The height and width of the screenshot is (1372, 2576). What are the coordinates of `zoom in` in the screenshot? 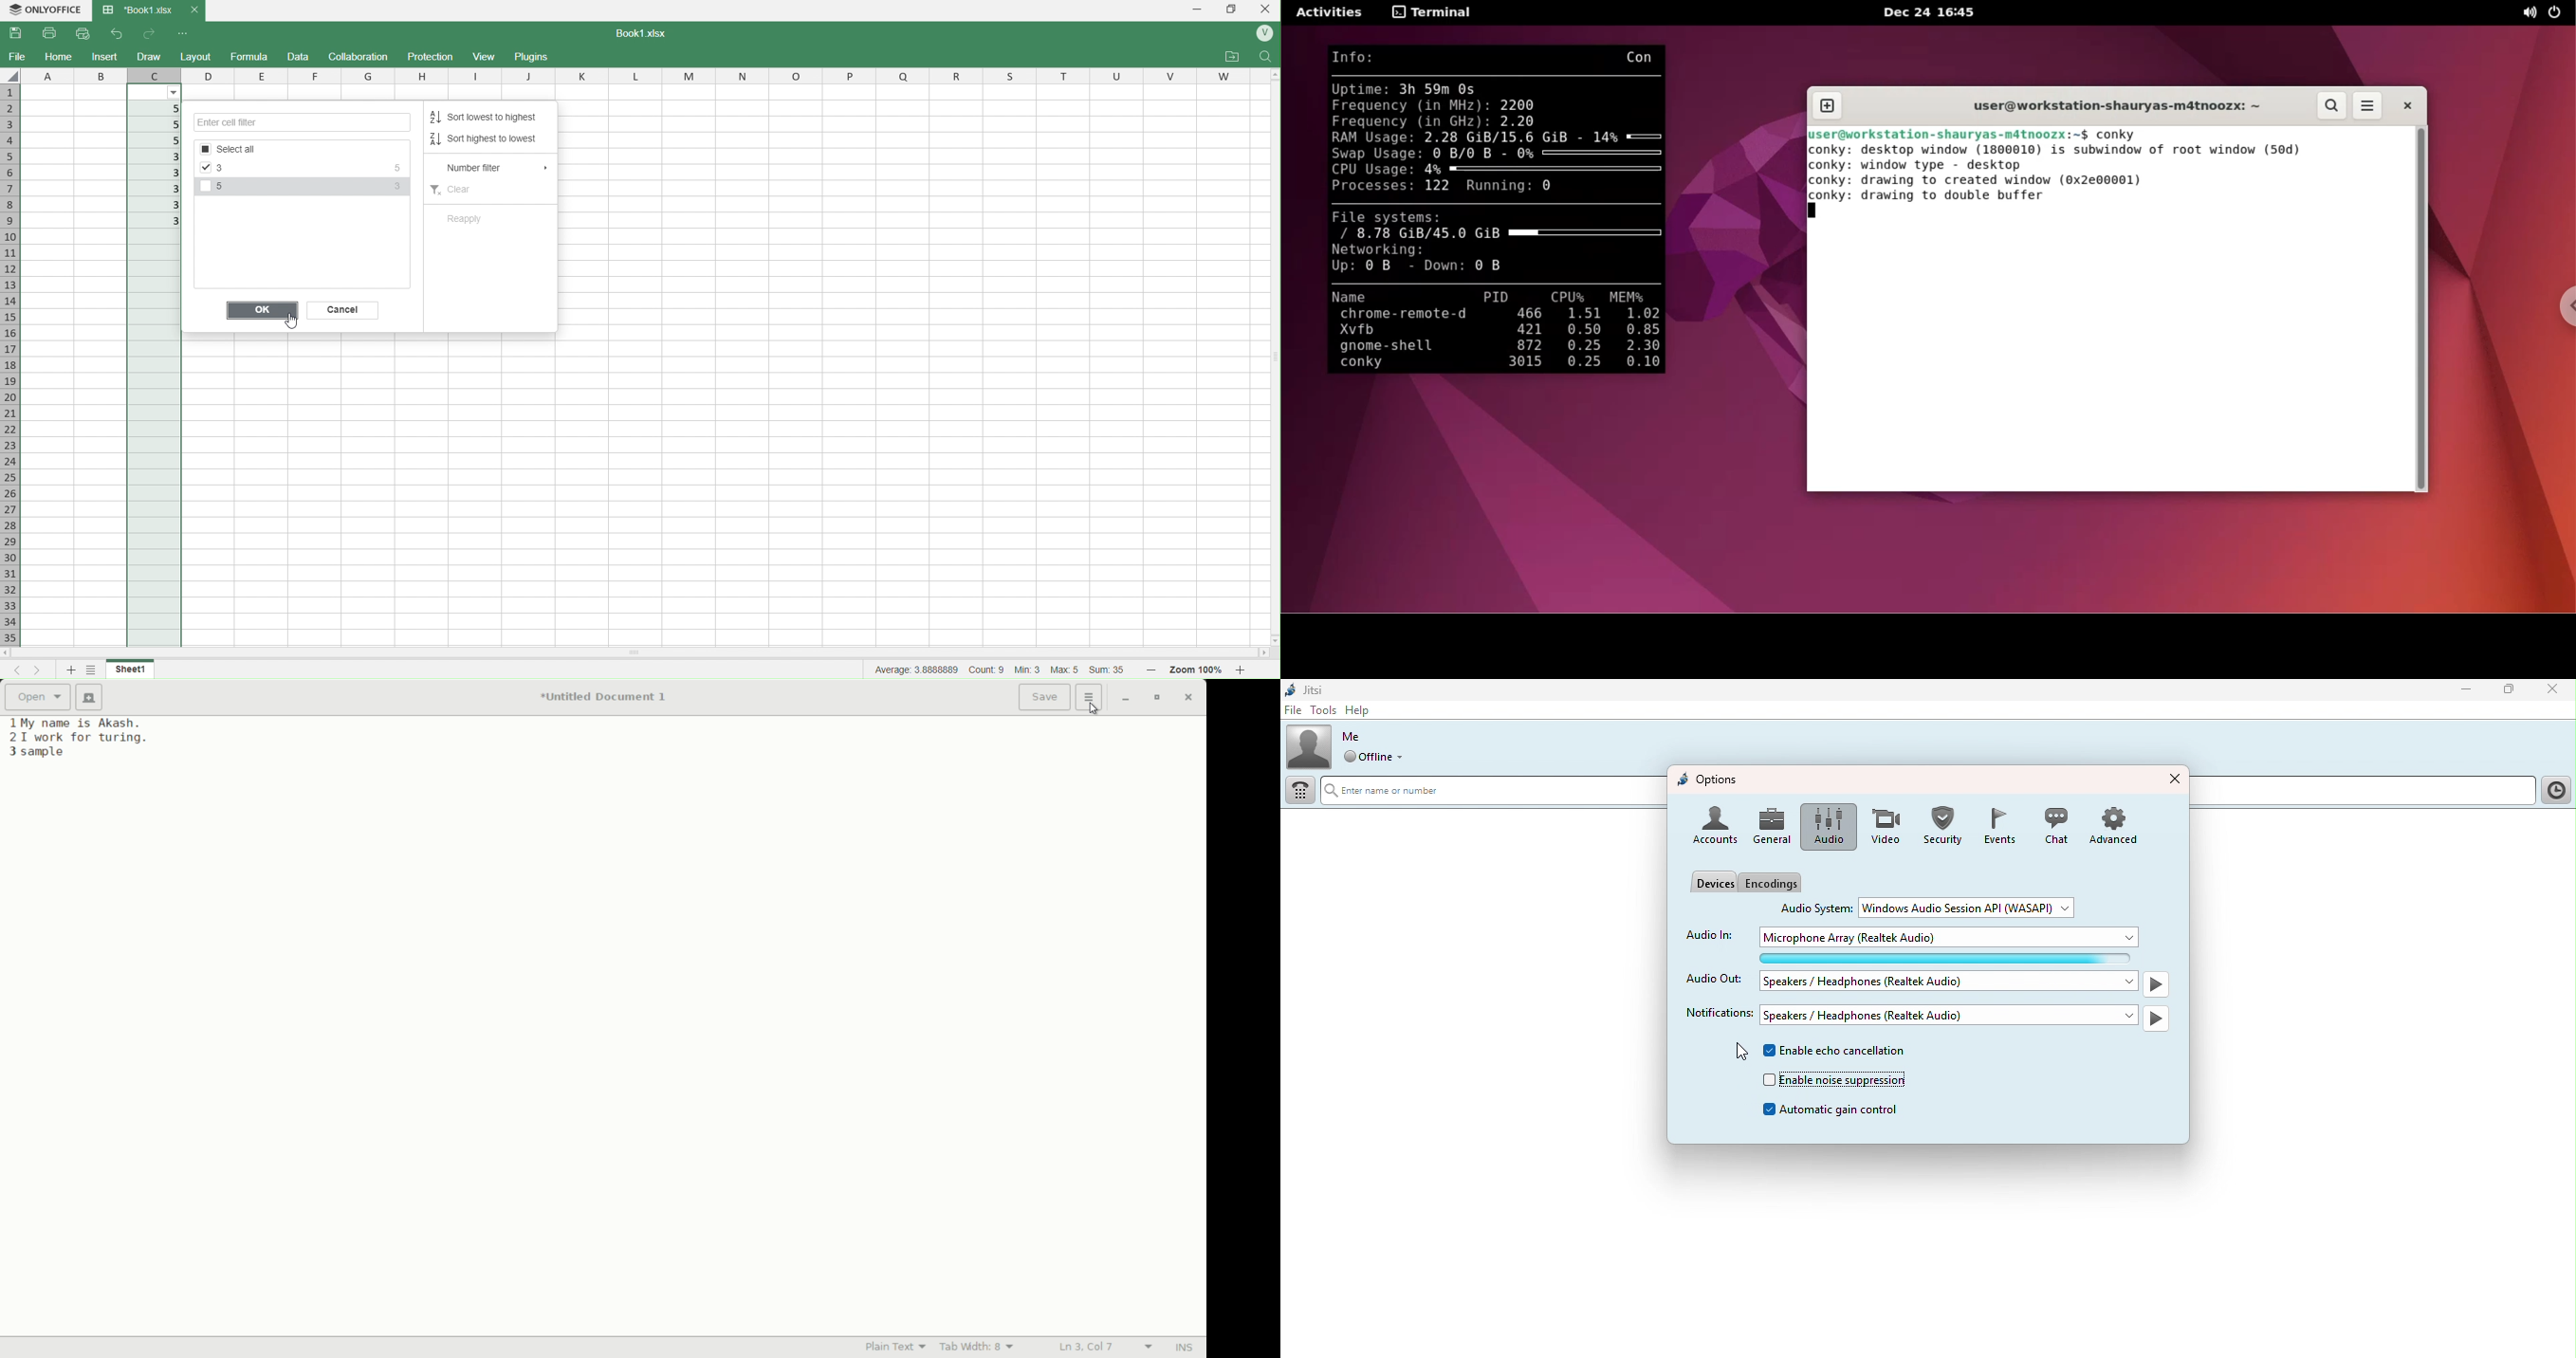 It's located at (1241, 670).